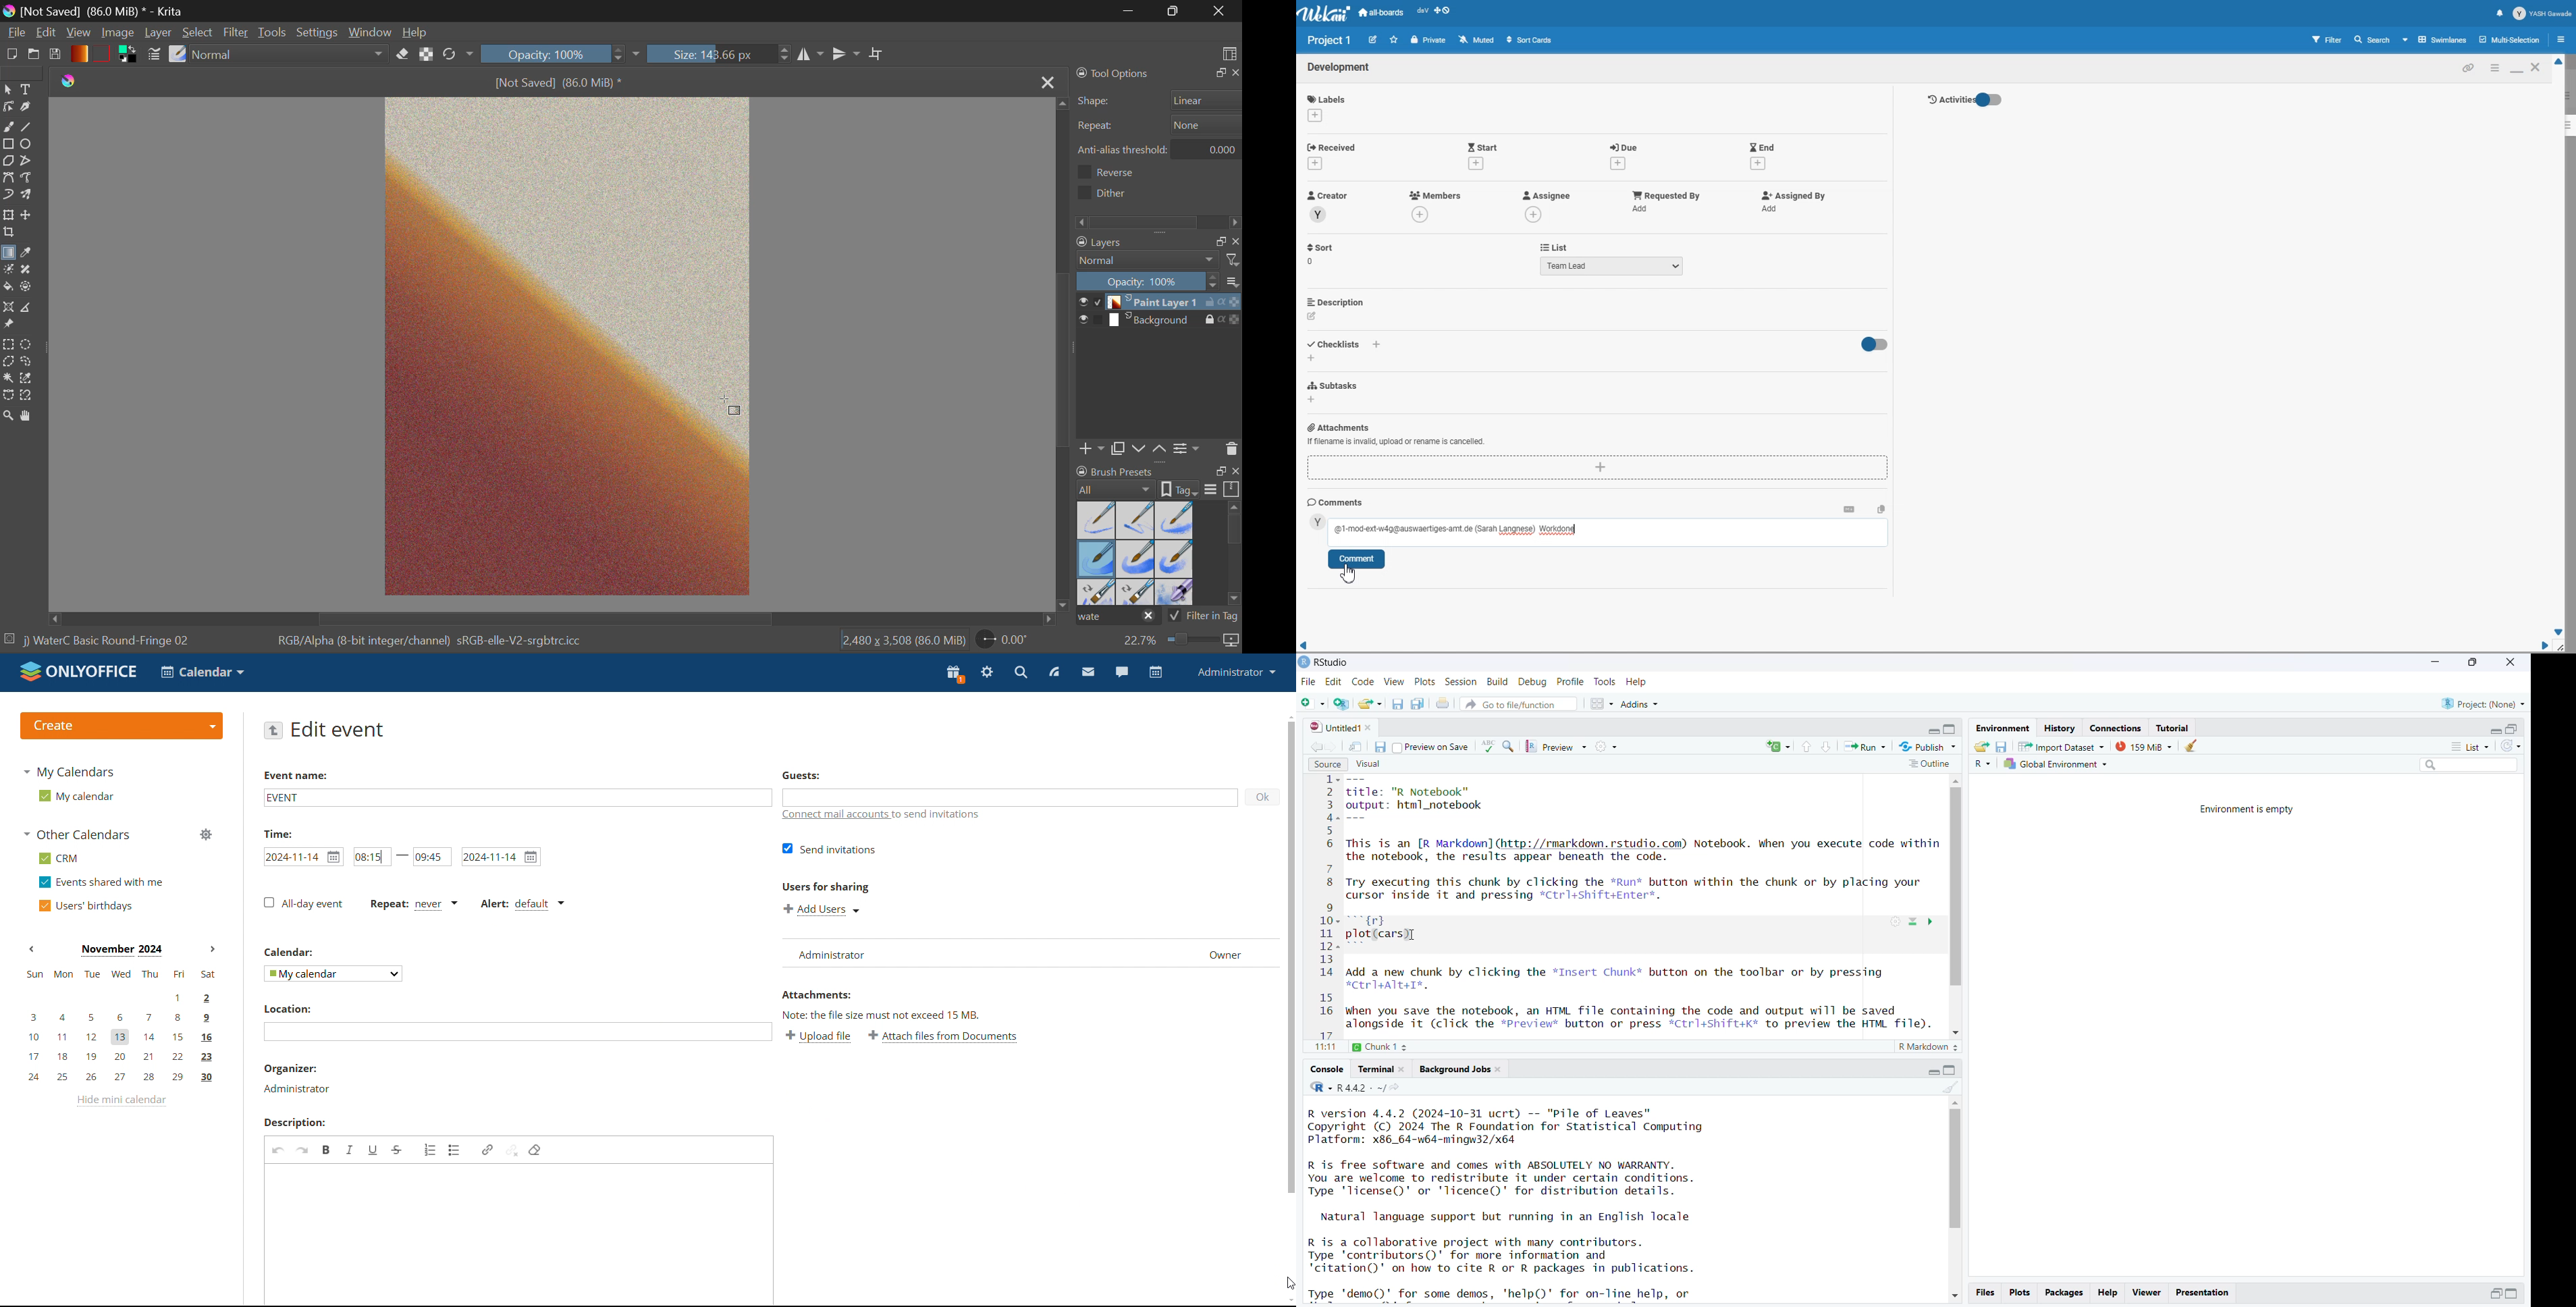 This screenshot has width=2576, height=1316. What do you see at coordinates (2109, 1292) in the screenshot?
I see `help` at bounding box center [2109, 1292].